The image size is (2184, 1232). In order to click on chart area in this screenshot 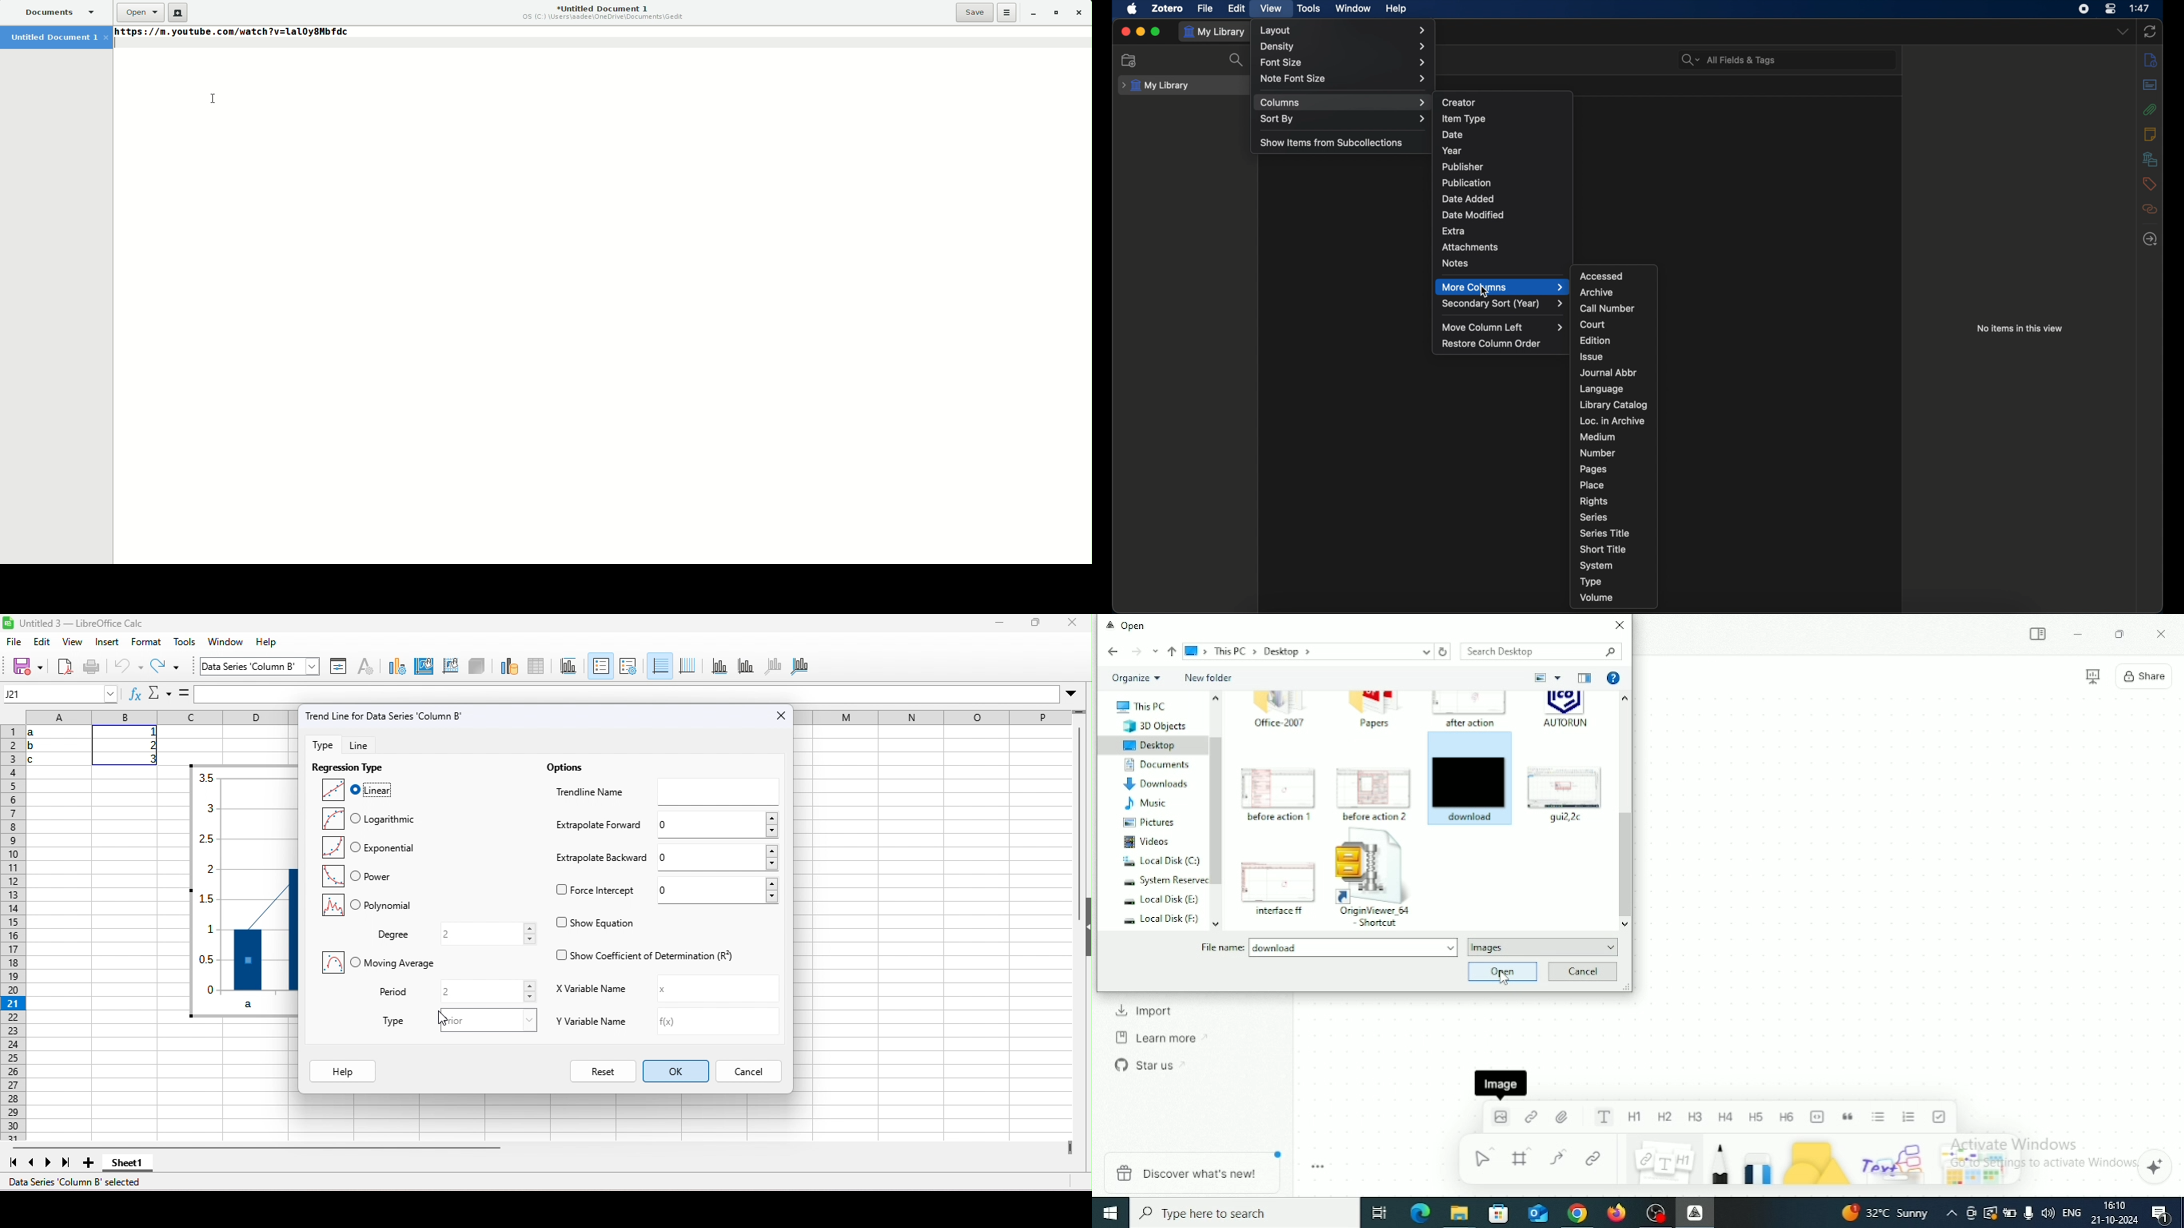, I will do `click(250, 668)`.